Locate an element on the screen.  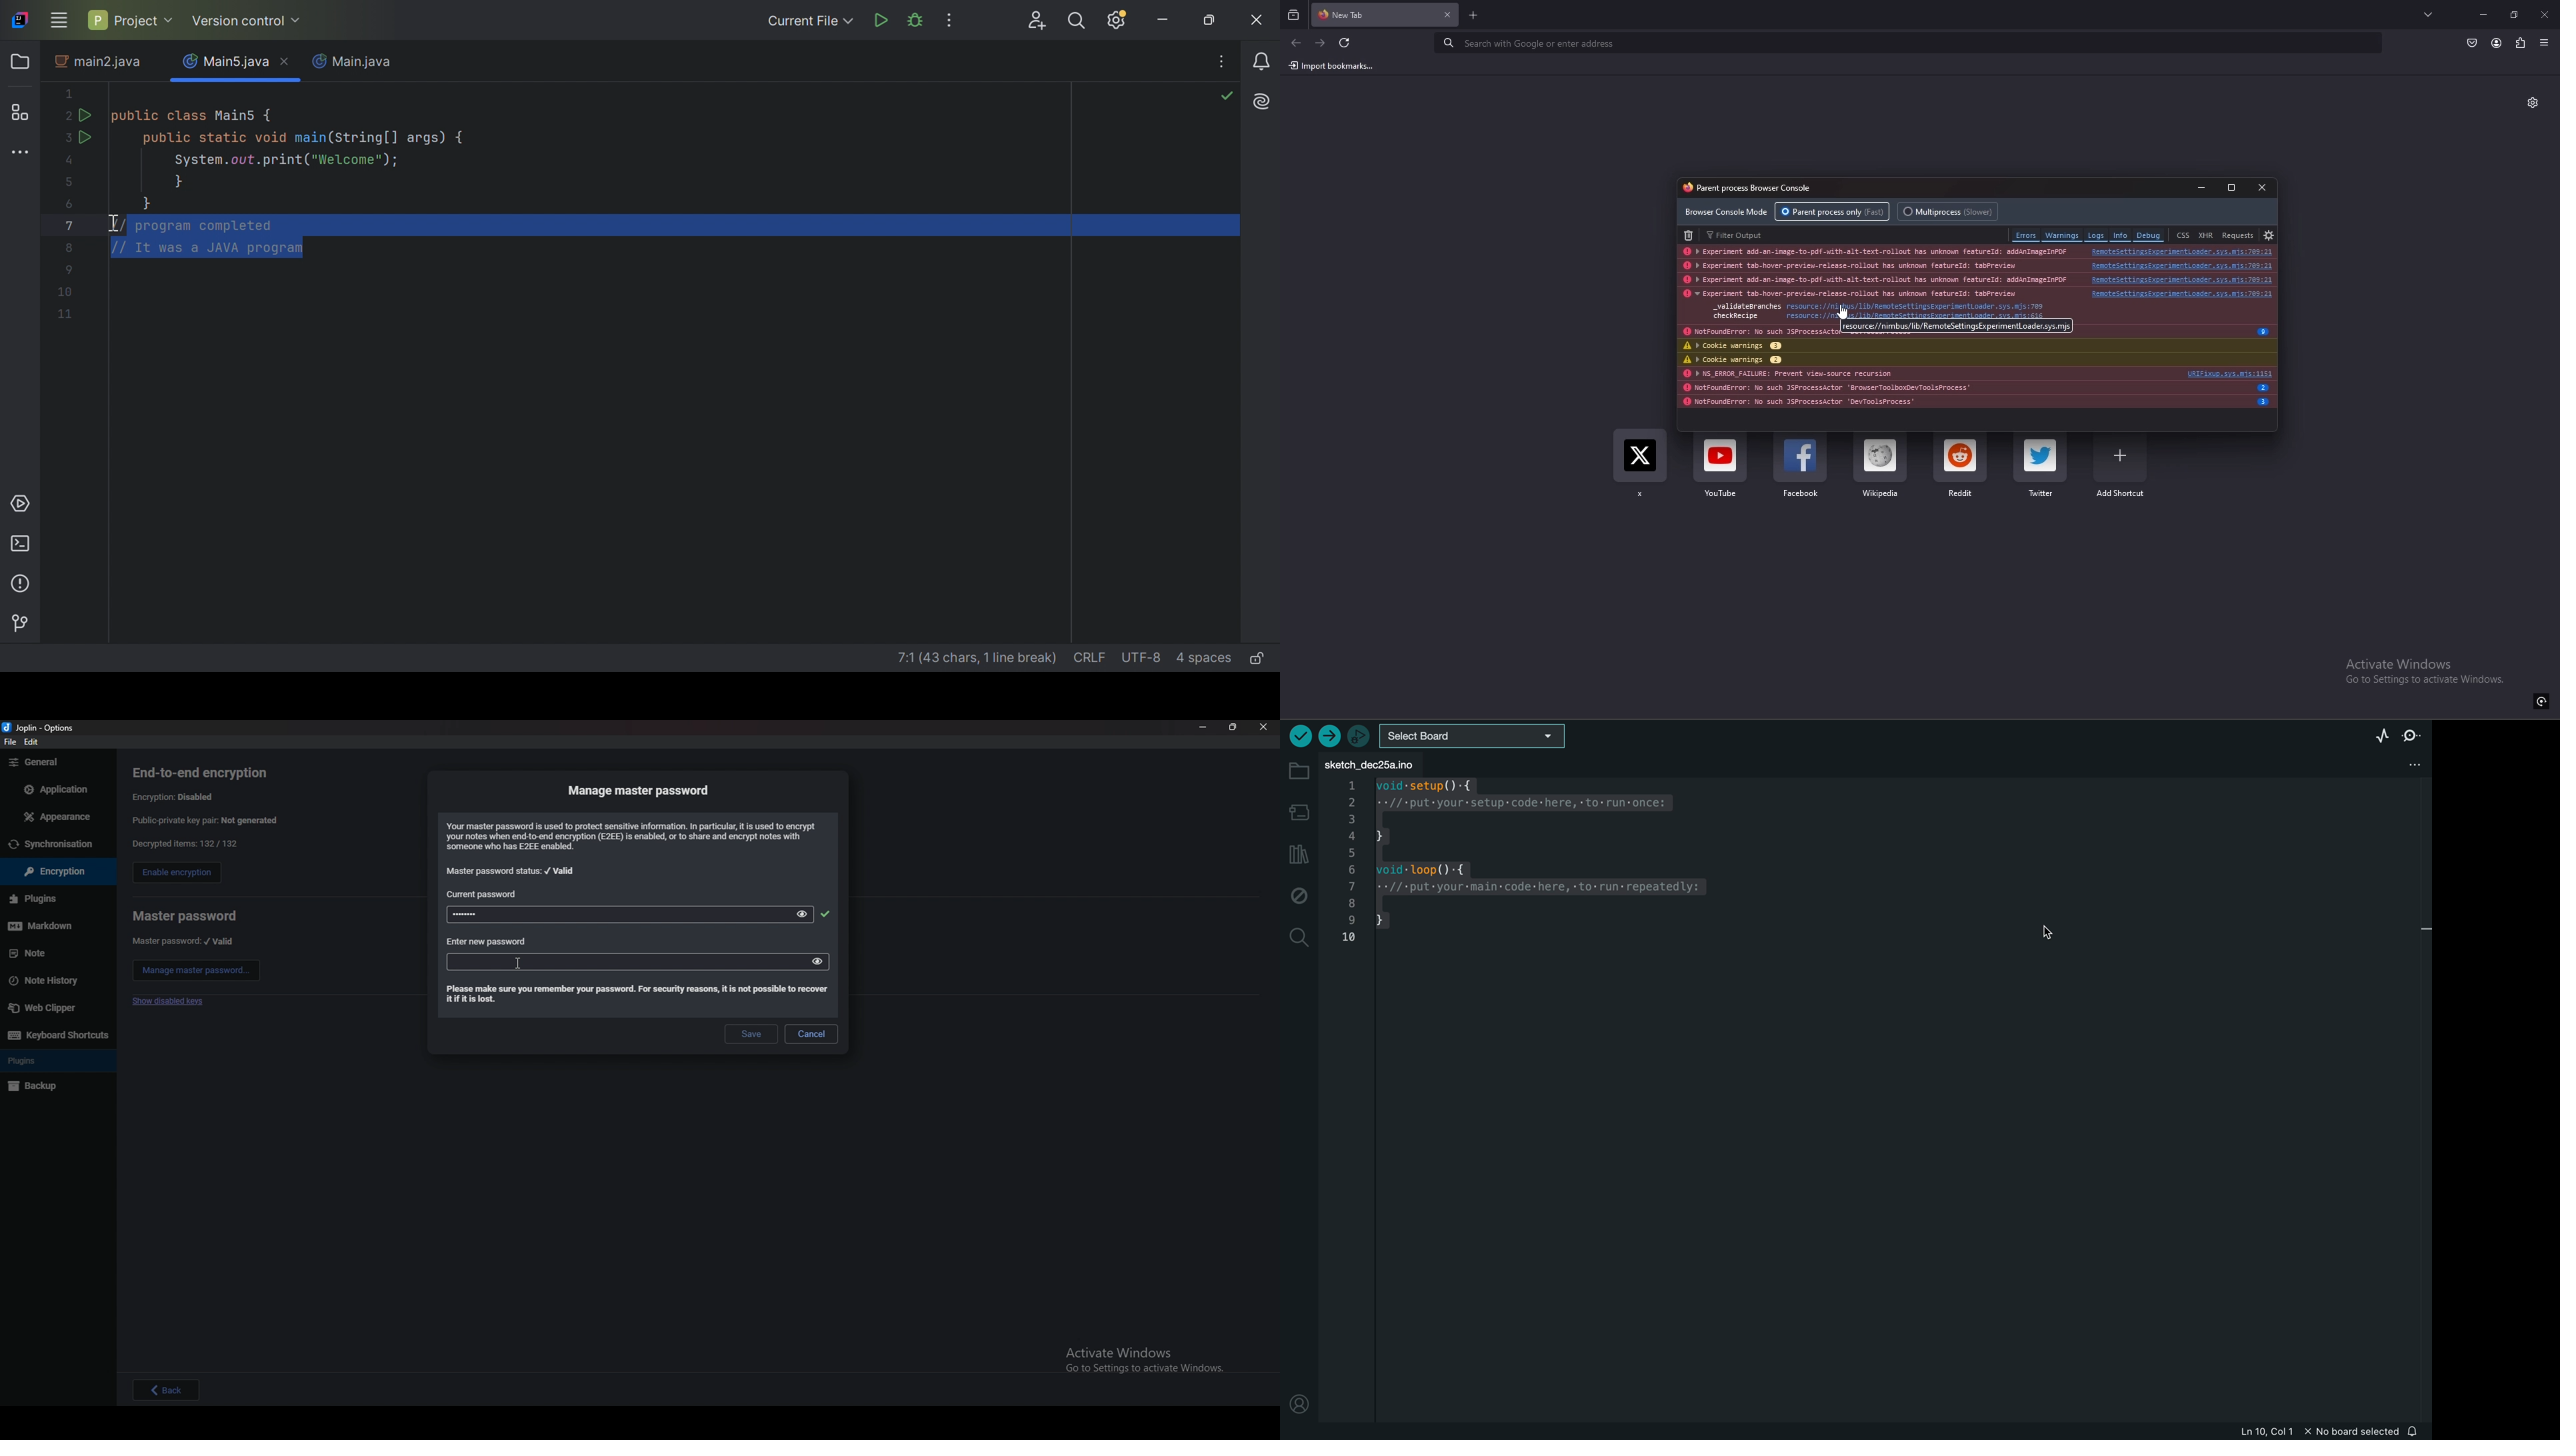
input bookmarks is located at coordinates (1337, 65).